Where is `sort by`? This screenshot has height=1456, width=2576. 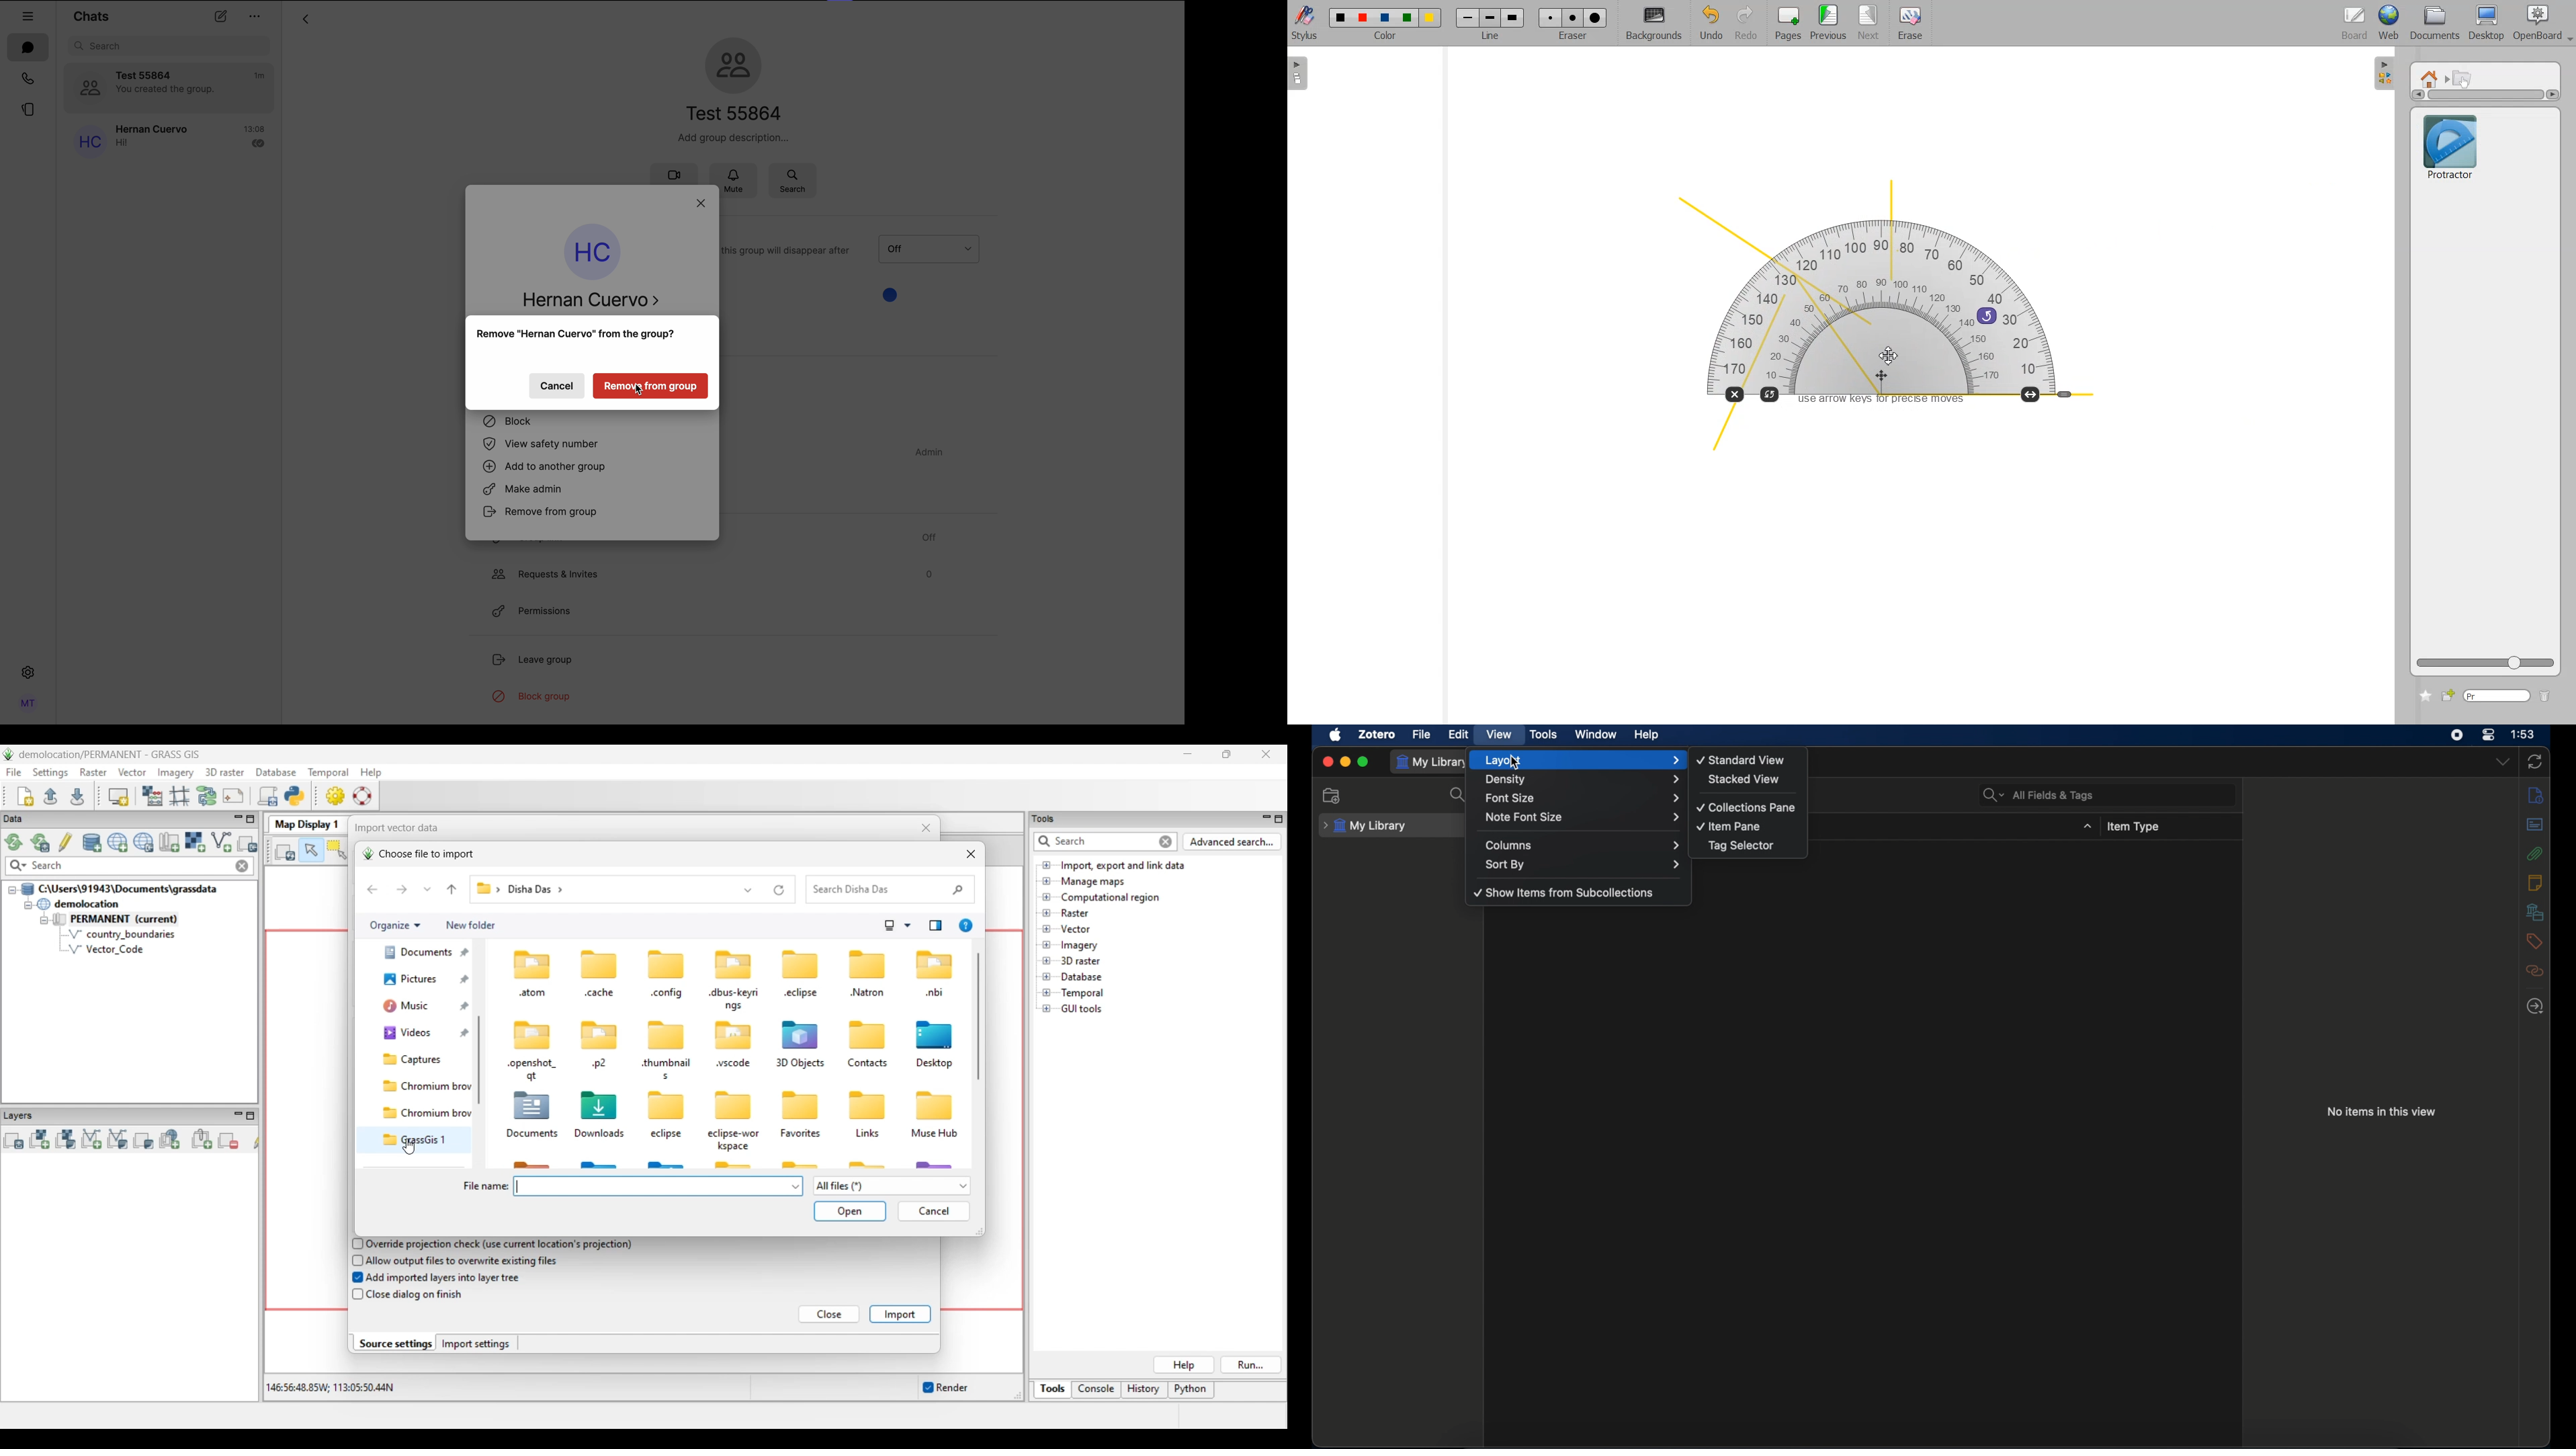
sort by is located at coordinates (1584, 865).